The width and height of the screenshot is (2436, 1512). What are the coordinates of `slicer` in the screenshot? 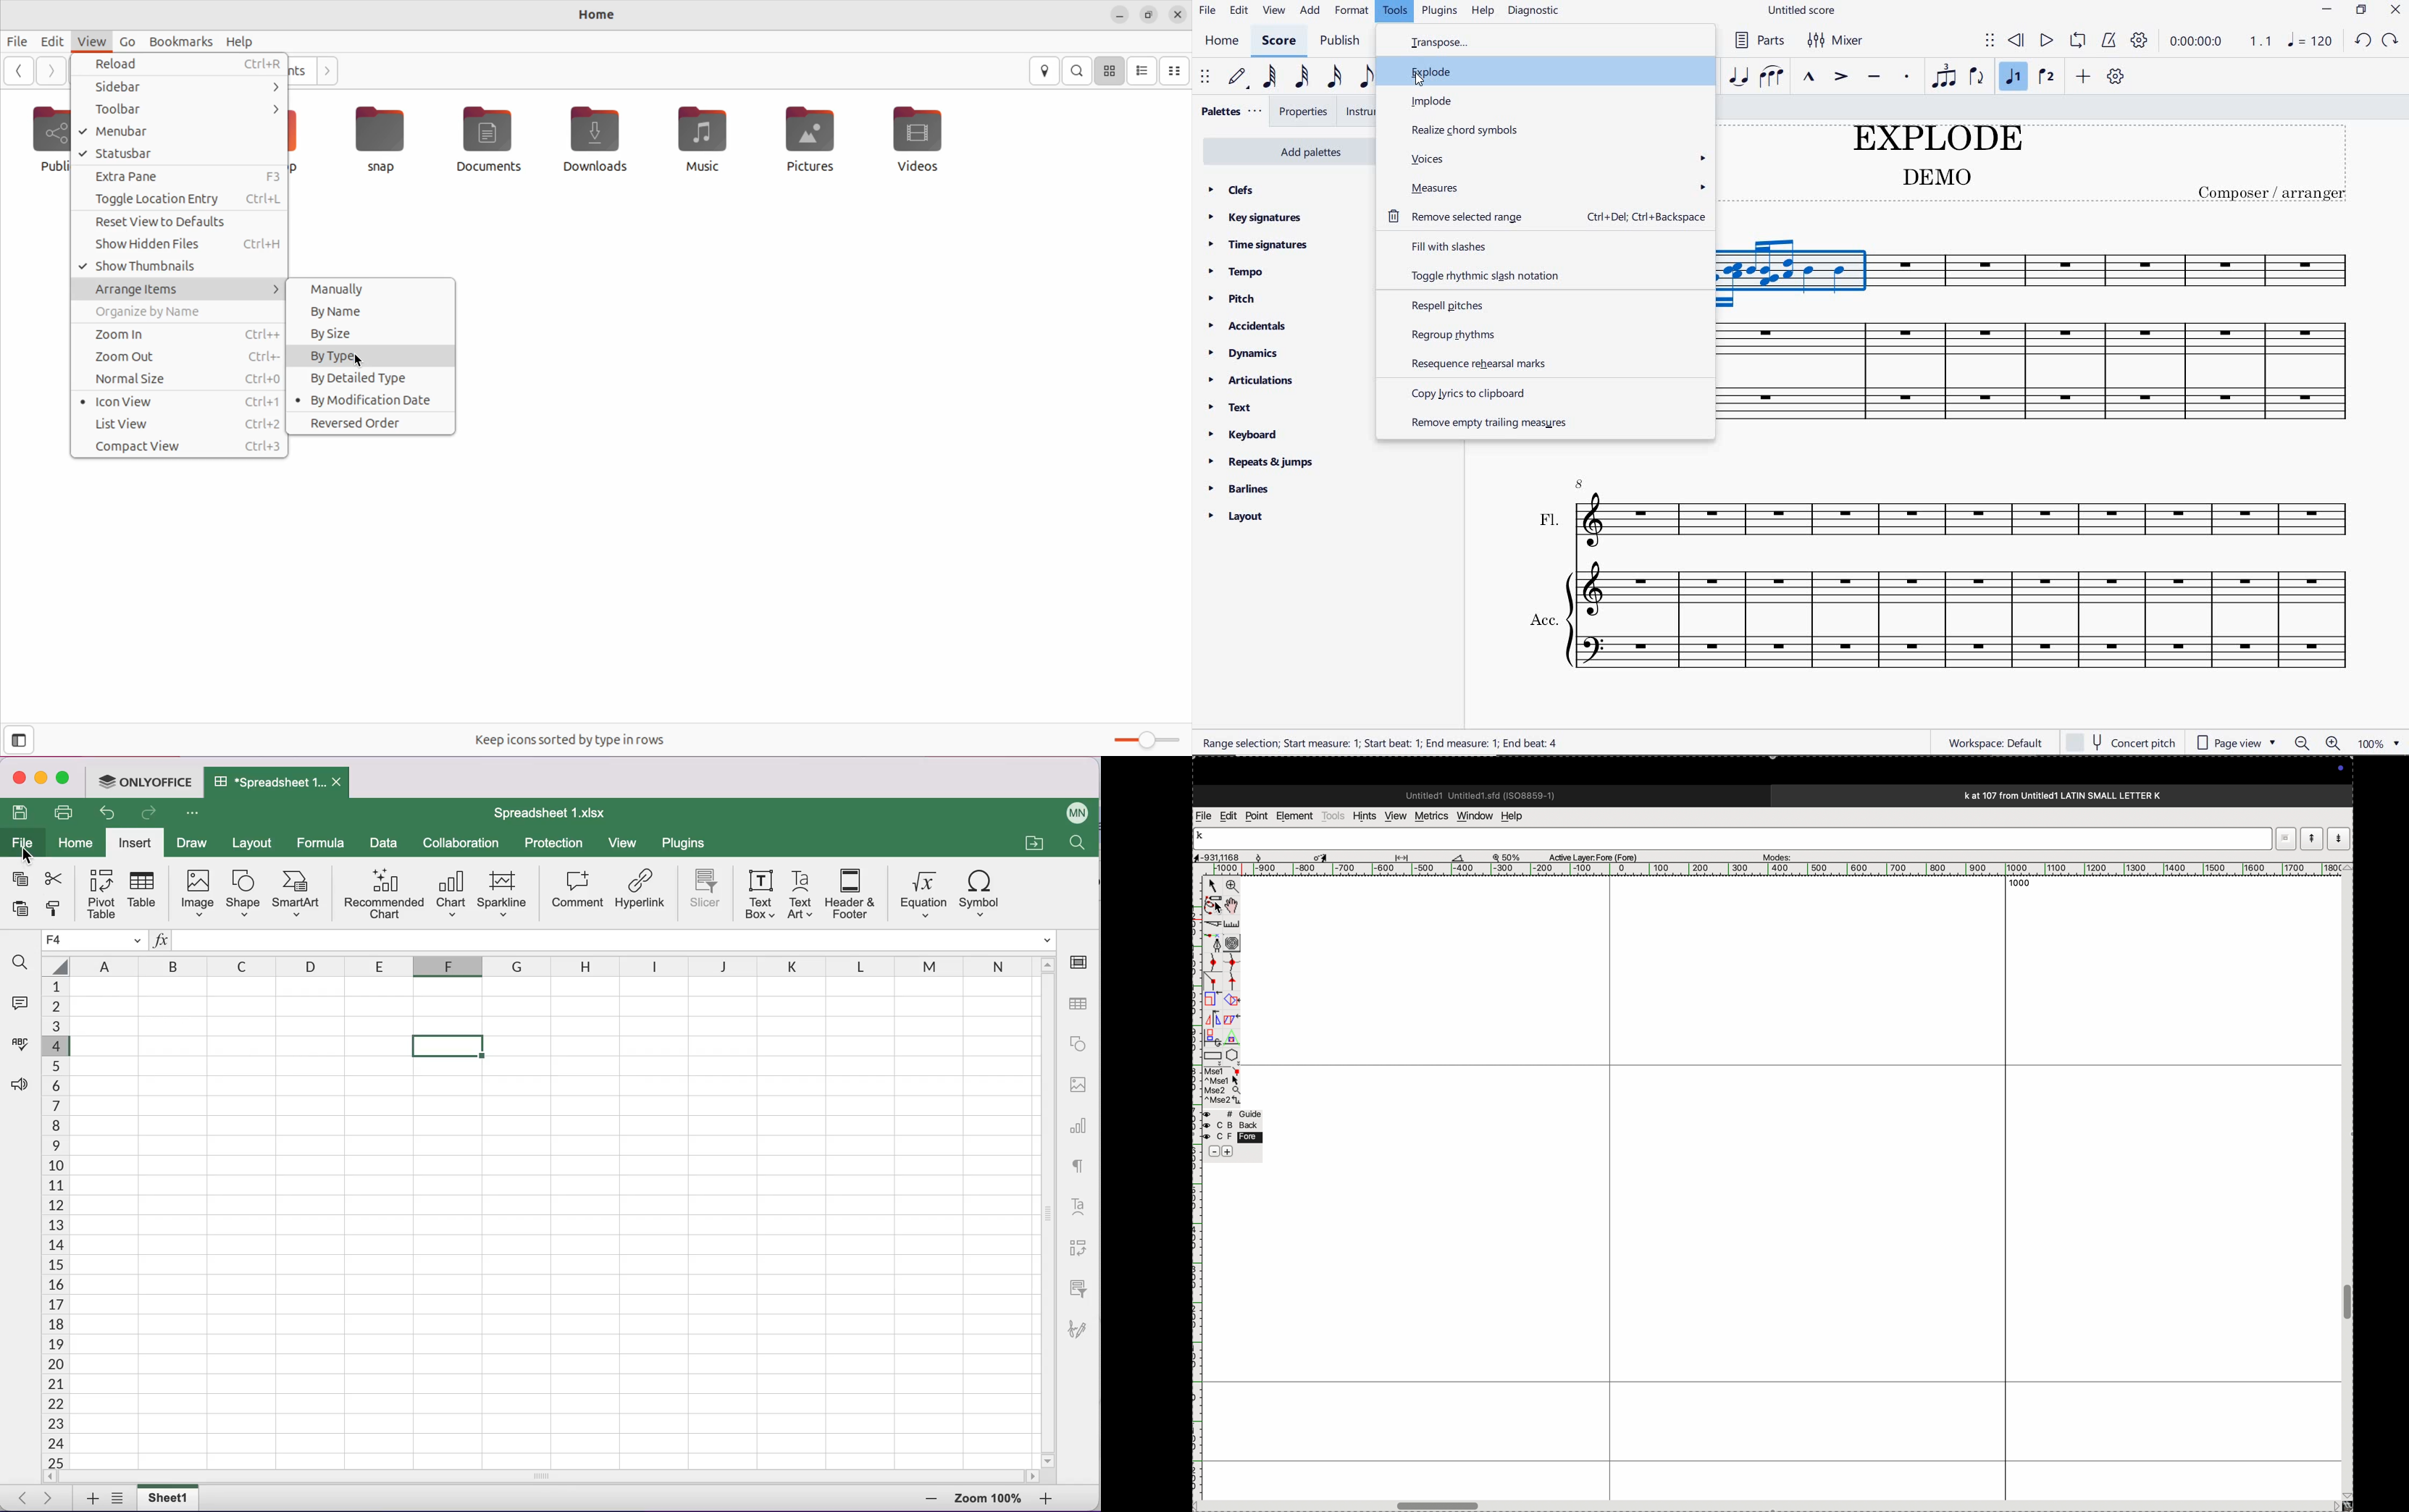 It's located at (706, 893).